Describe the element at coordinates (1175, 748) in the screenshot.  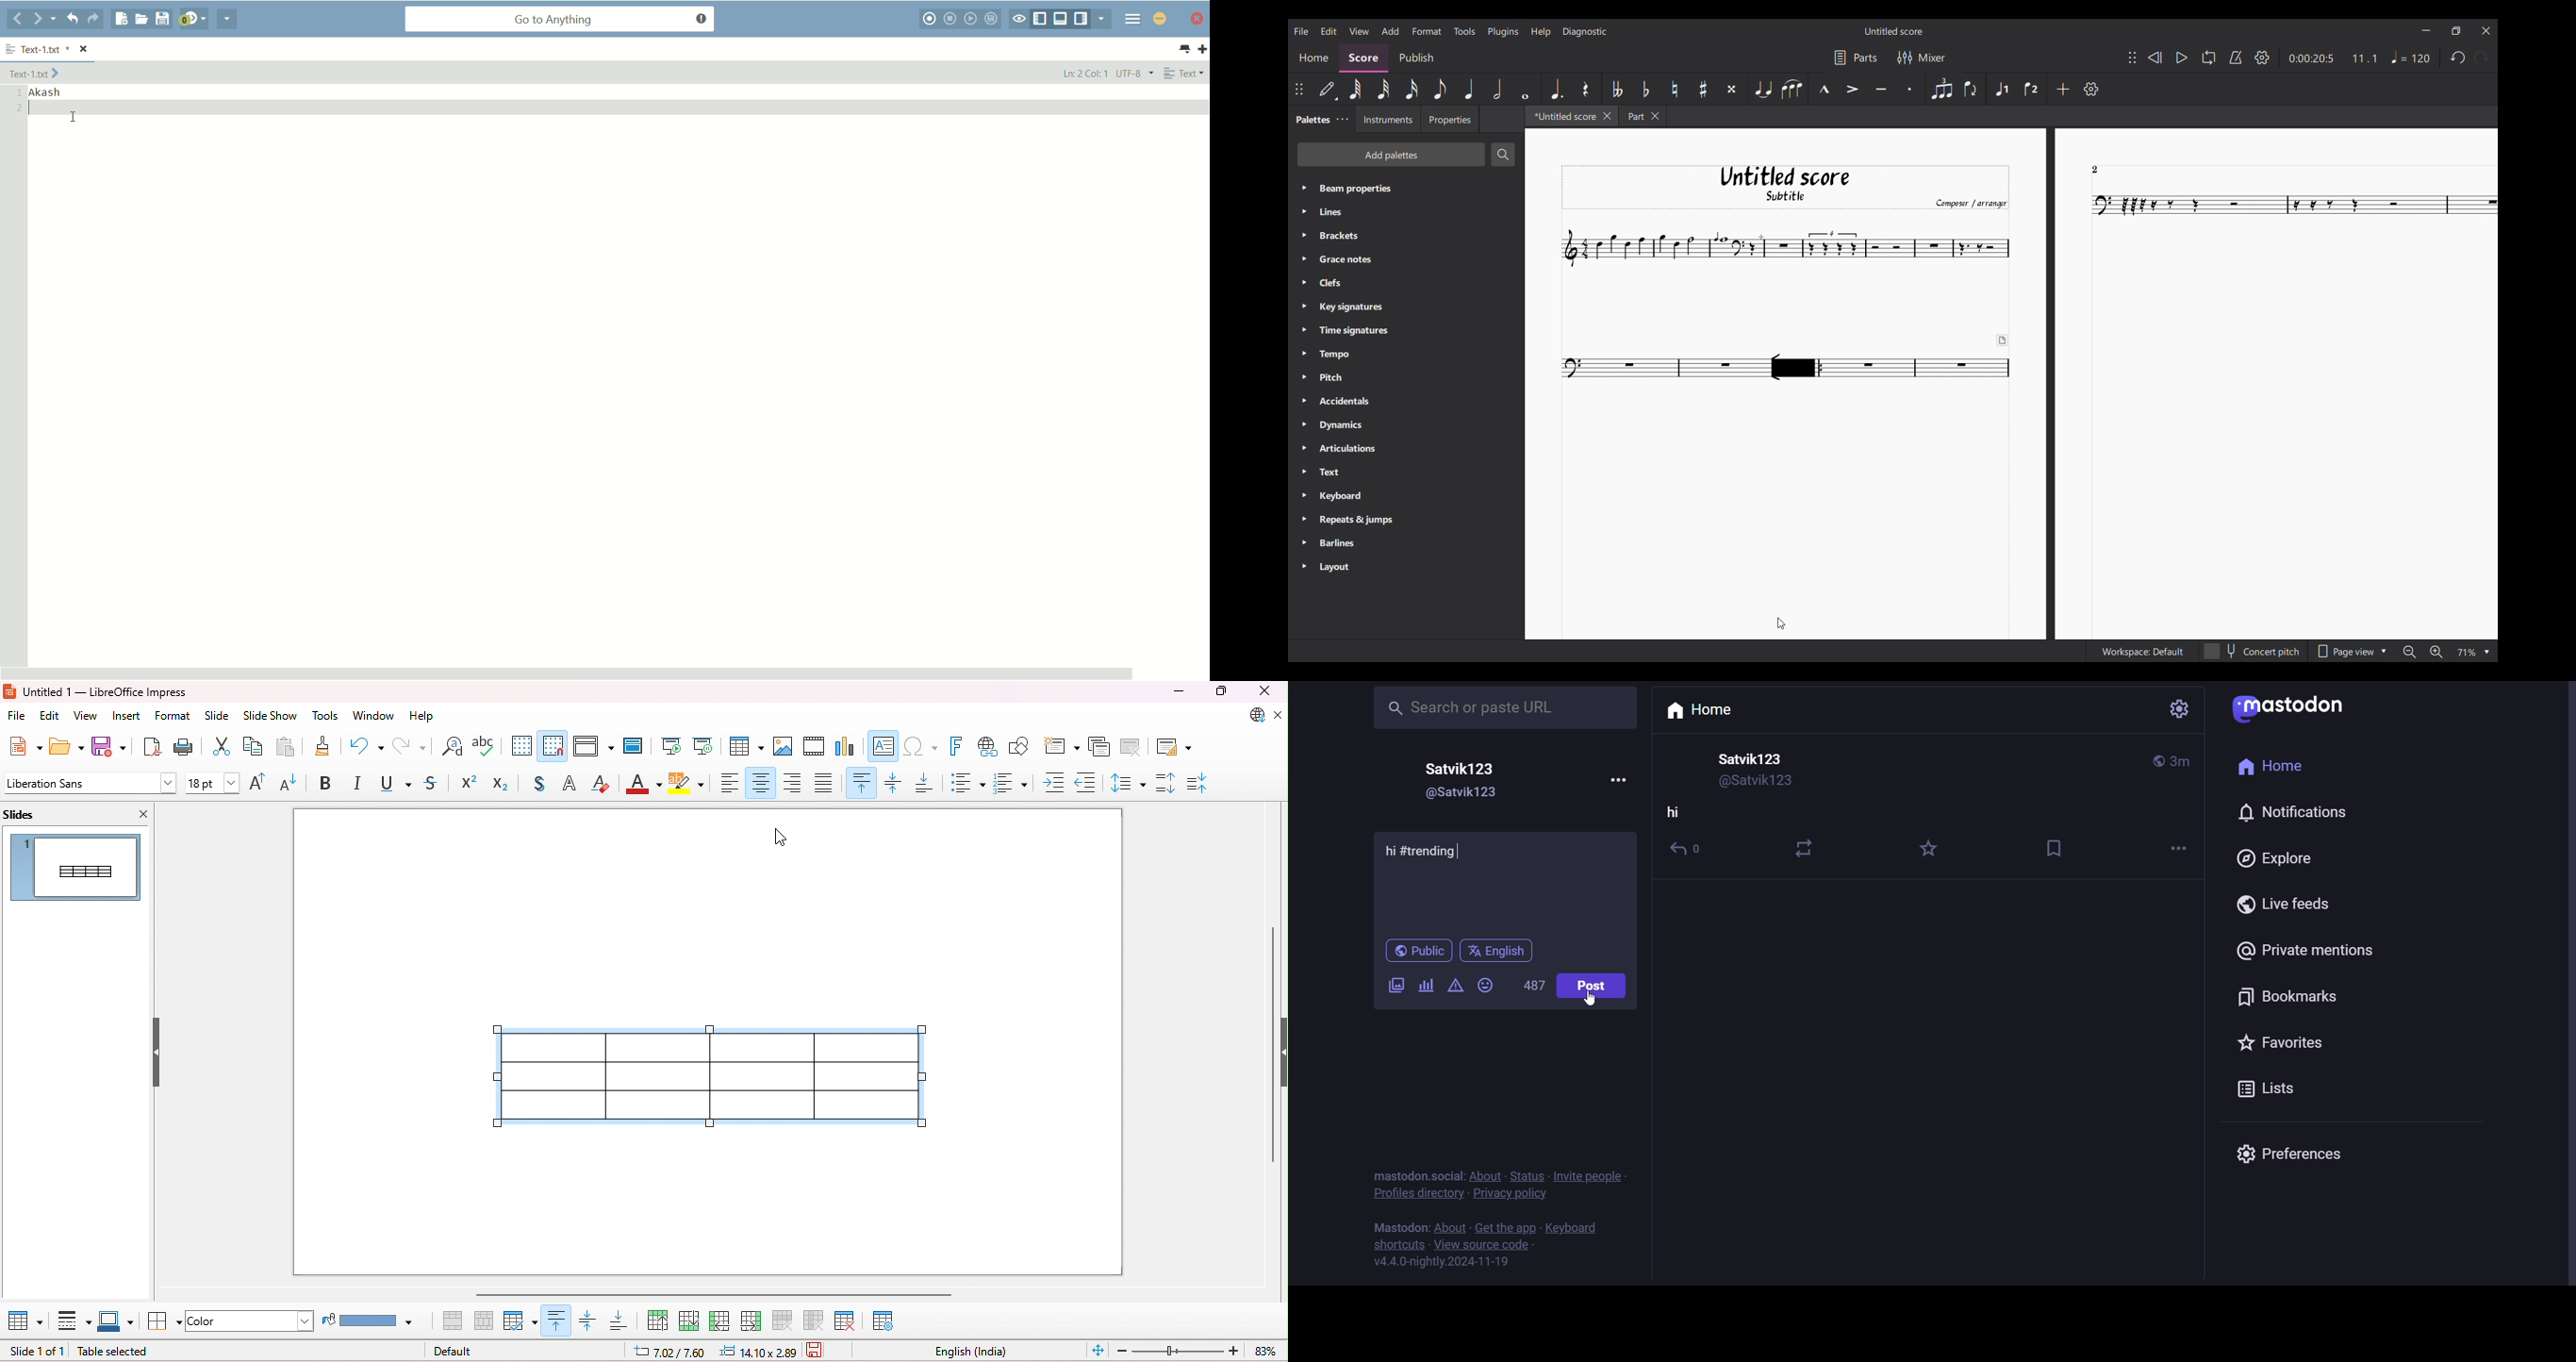
I see `slide ;ayout` at that location.